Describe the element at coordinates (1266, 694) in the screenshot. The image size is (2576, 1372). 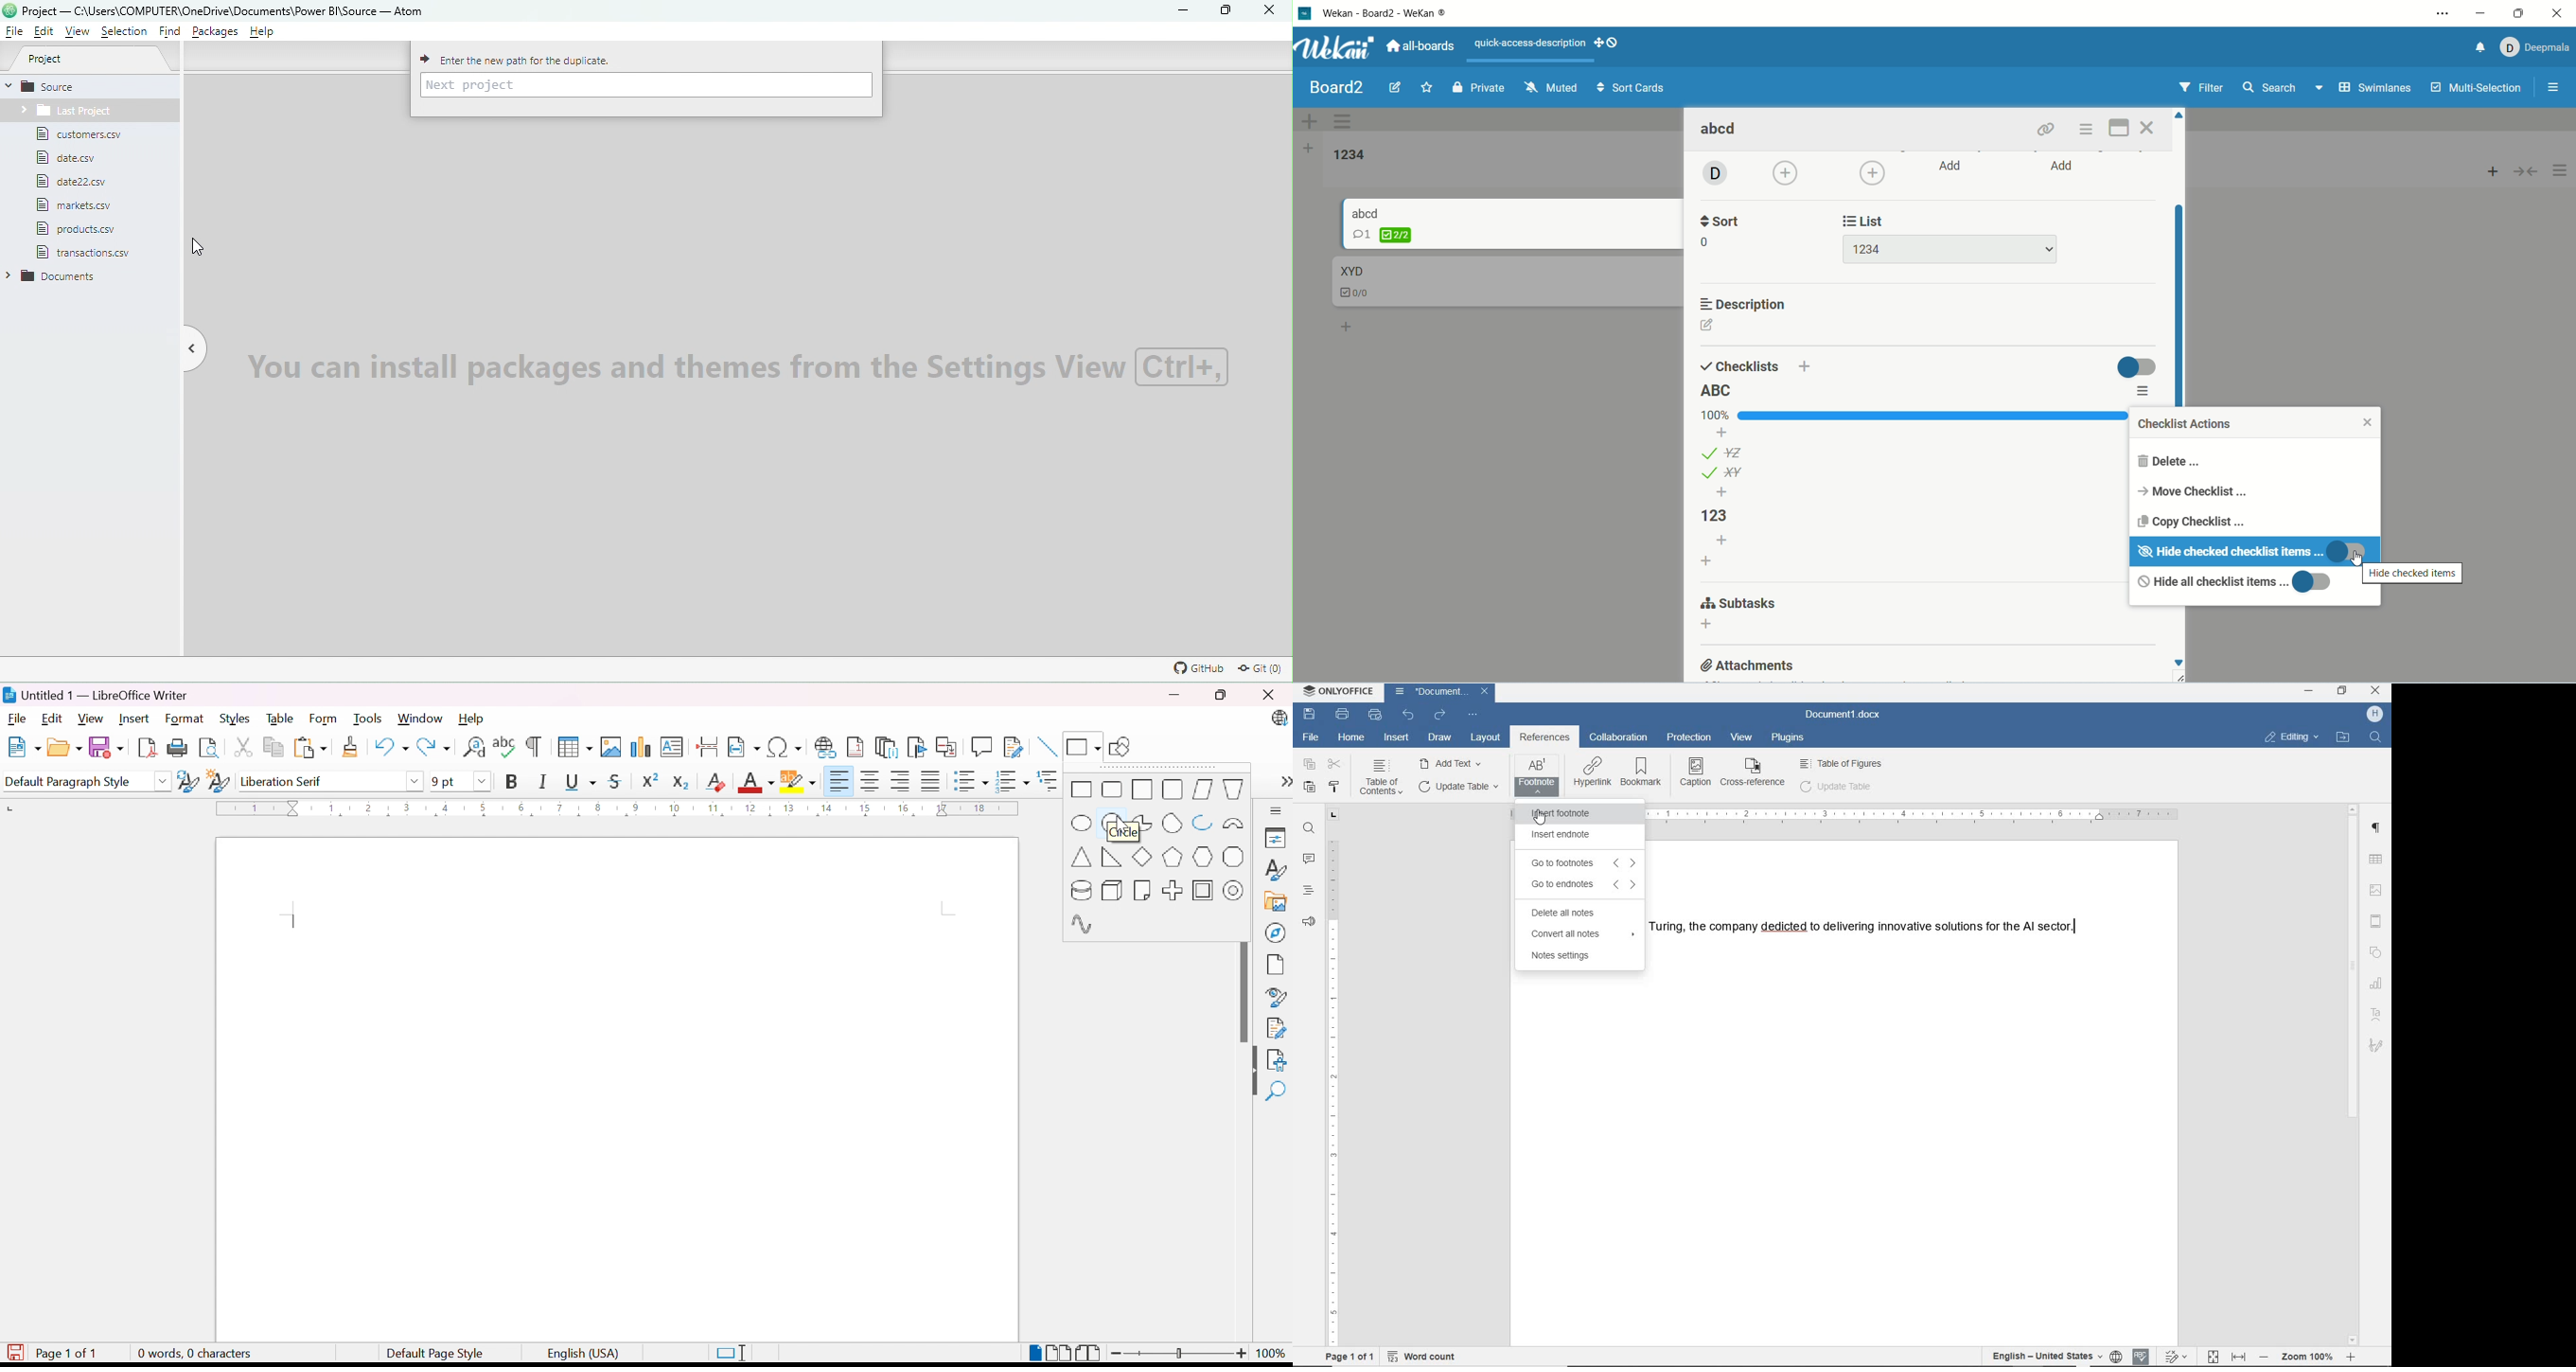
I see `Close` at that location.